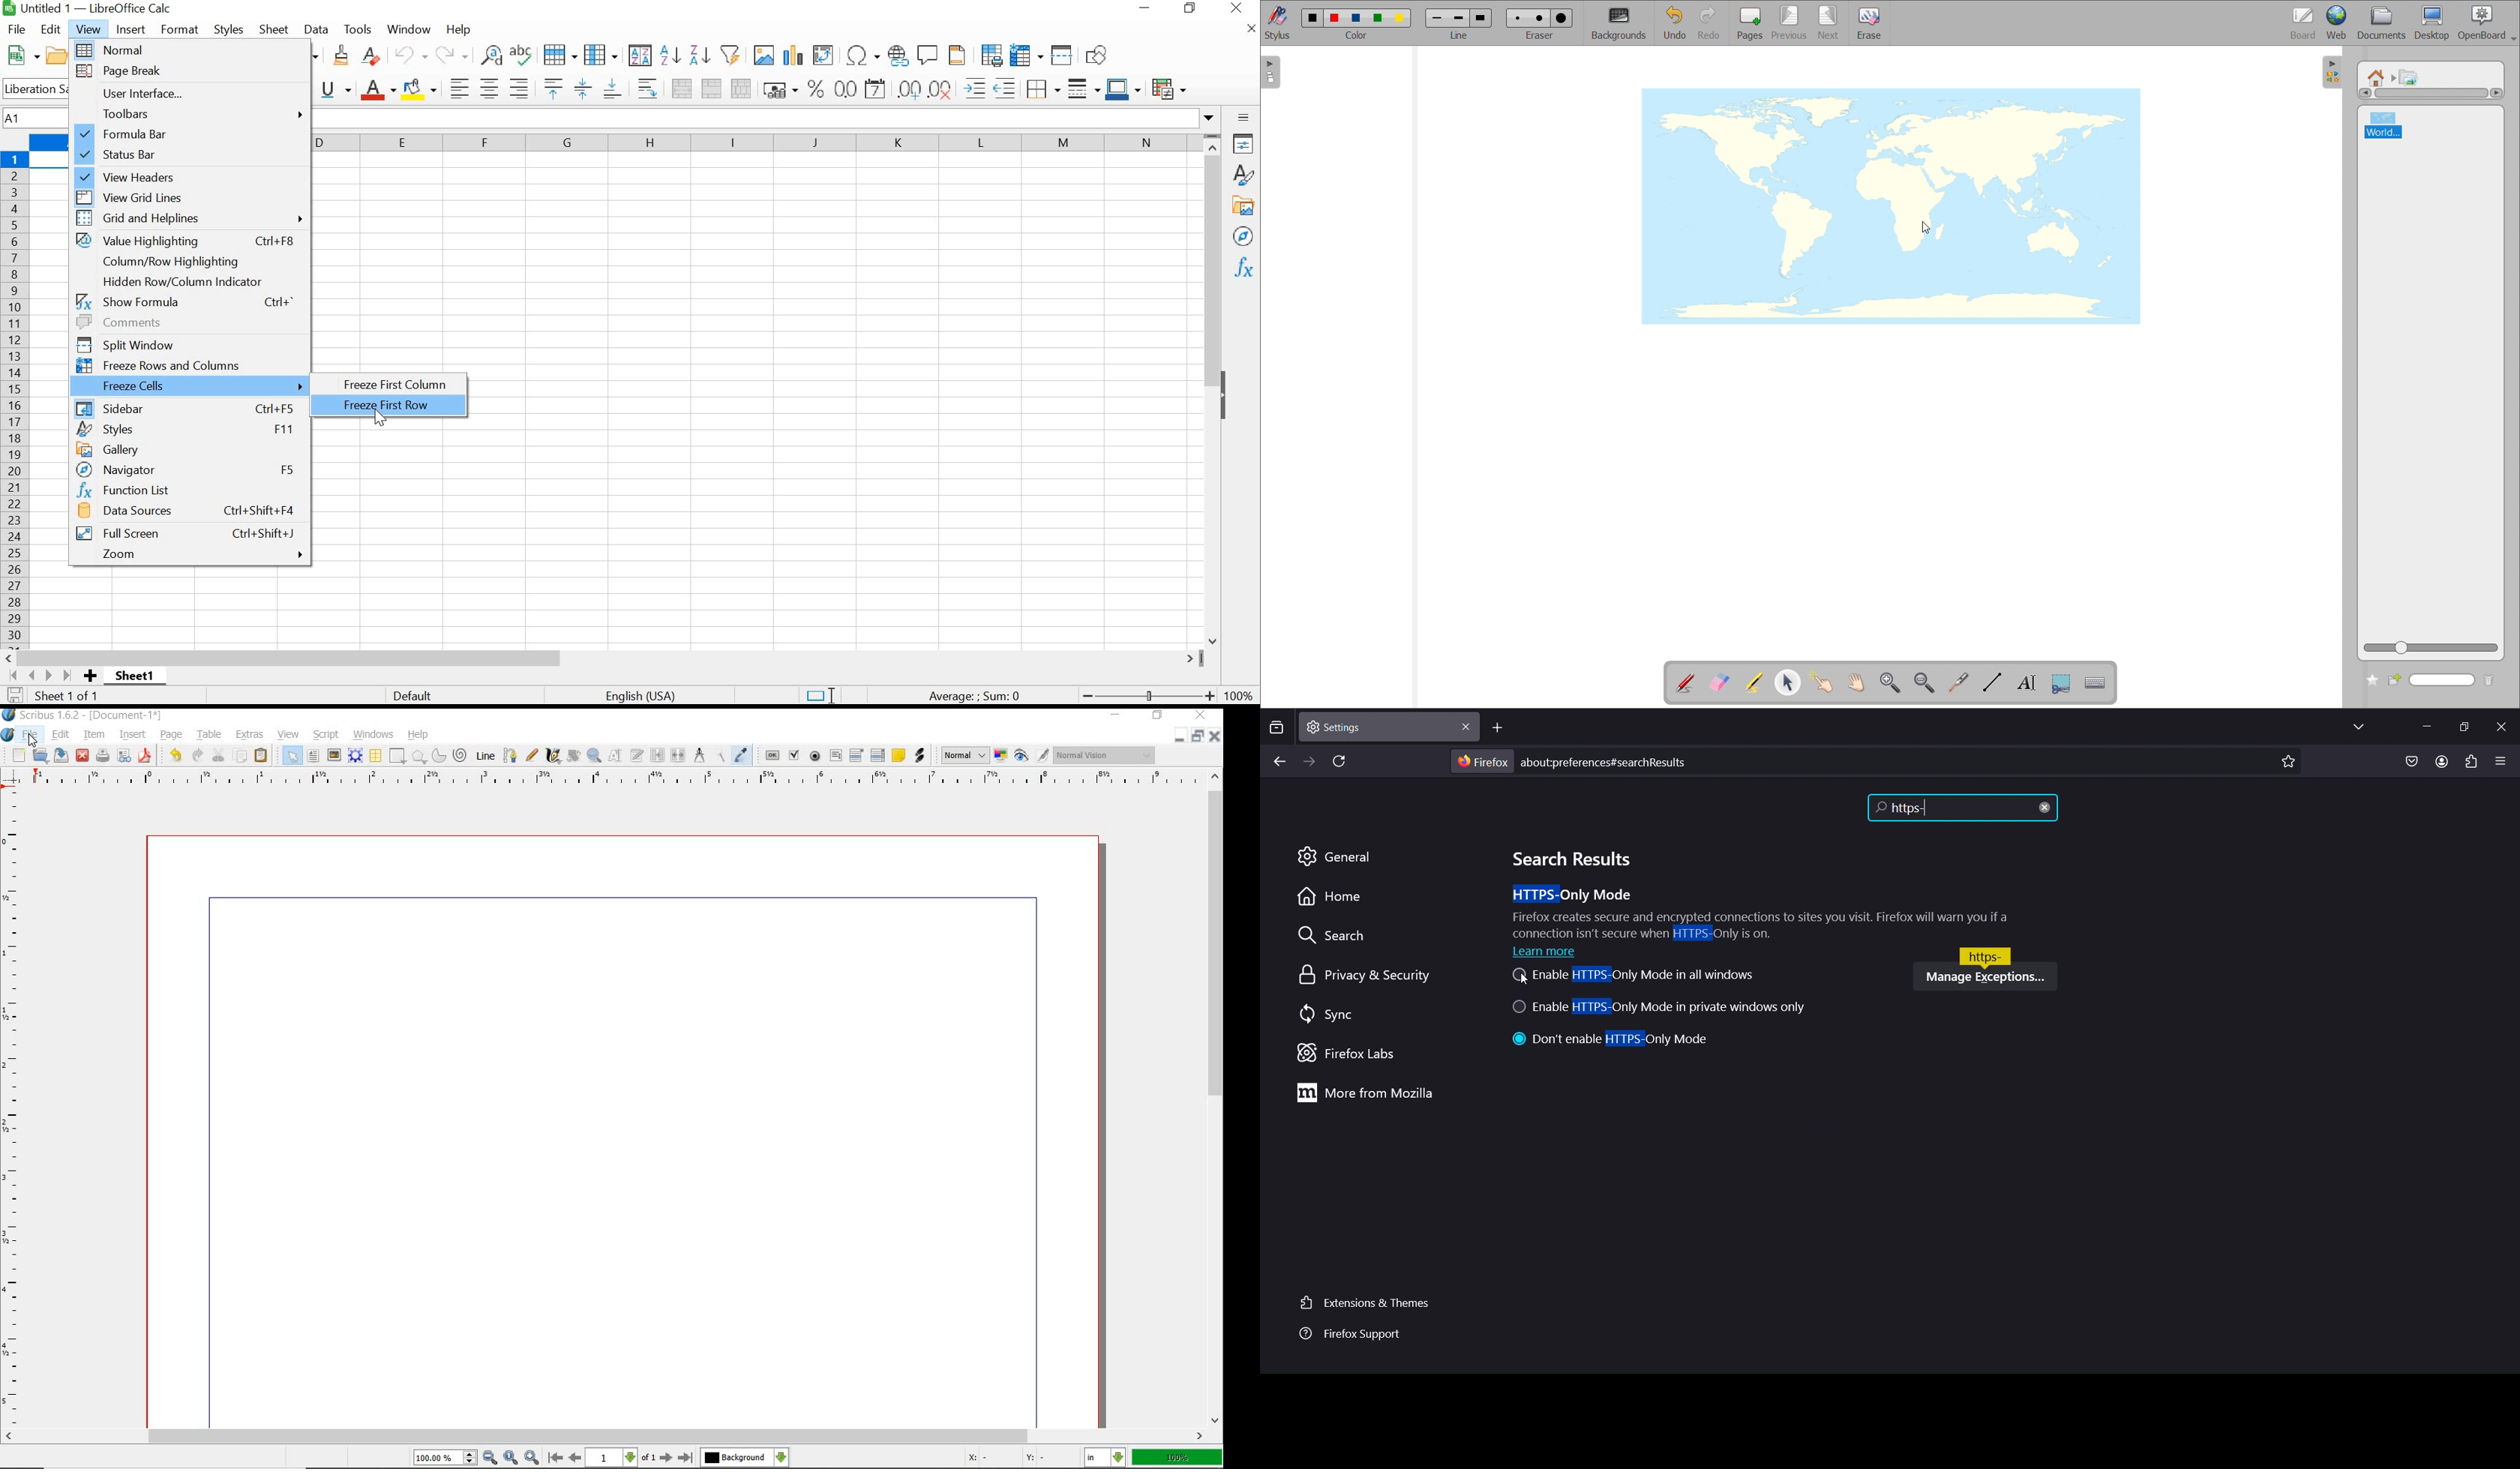 Image resolution: width=2520 pixels, height=1484 pixels. What do you see at coordinates (857, 756) in the screenshot?
I see `pdf combo box` at bounding box center [857, 756].